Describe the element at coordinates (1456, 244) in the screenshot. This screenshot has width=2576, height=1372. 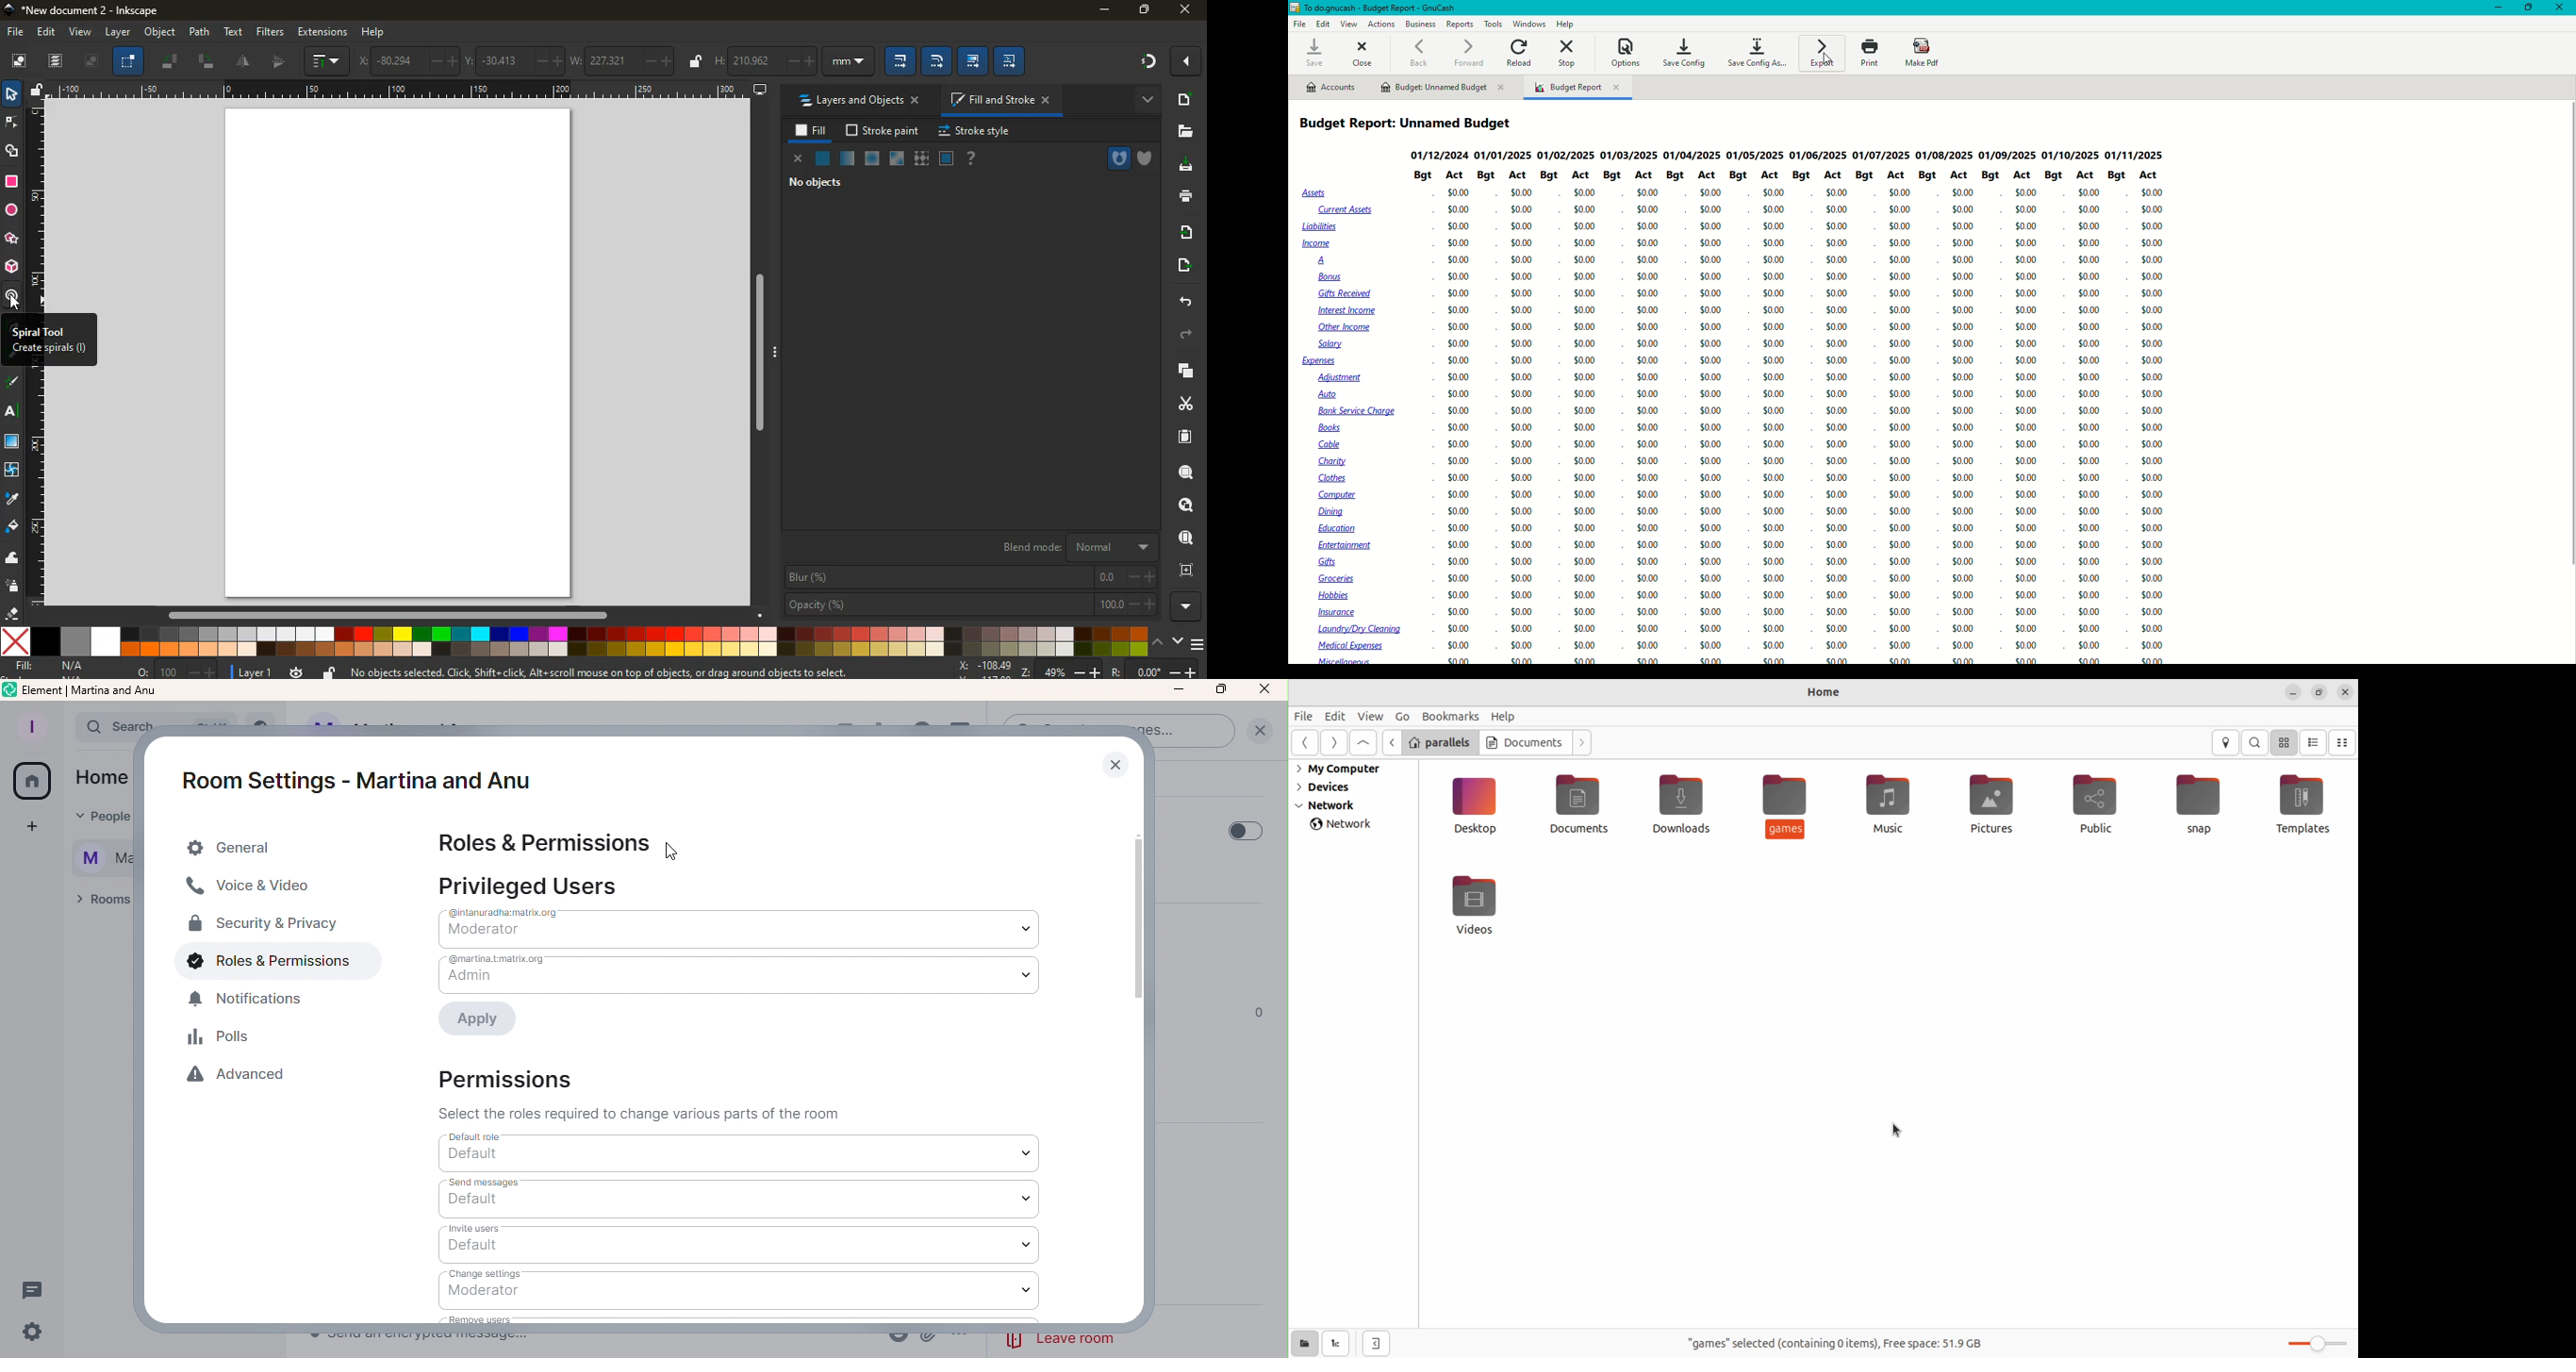
I see `0.00` at that location.